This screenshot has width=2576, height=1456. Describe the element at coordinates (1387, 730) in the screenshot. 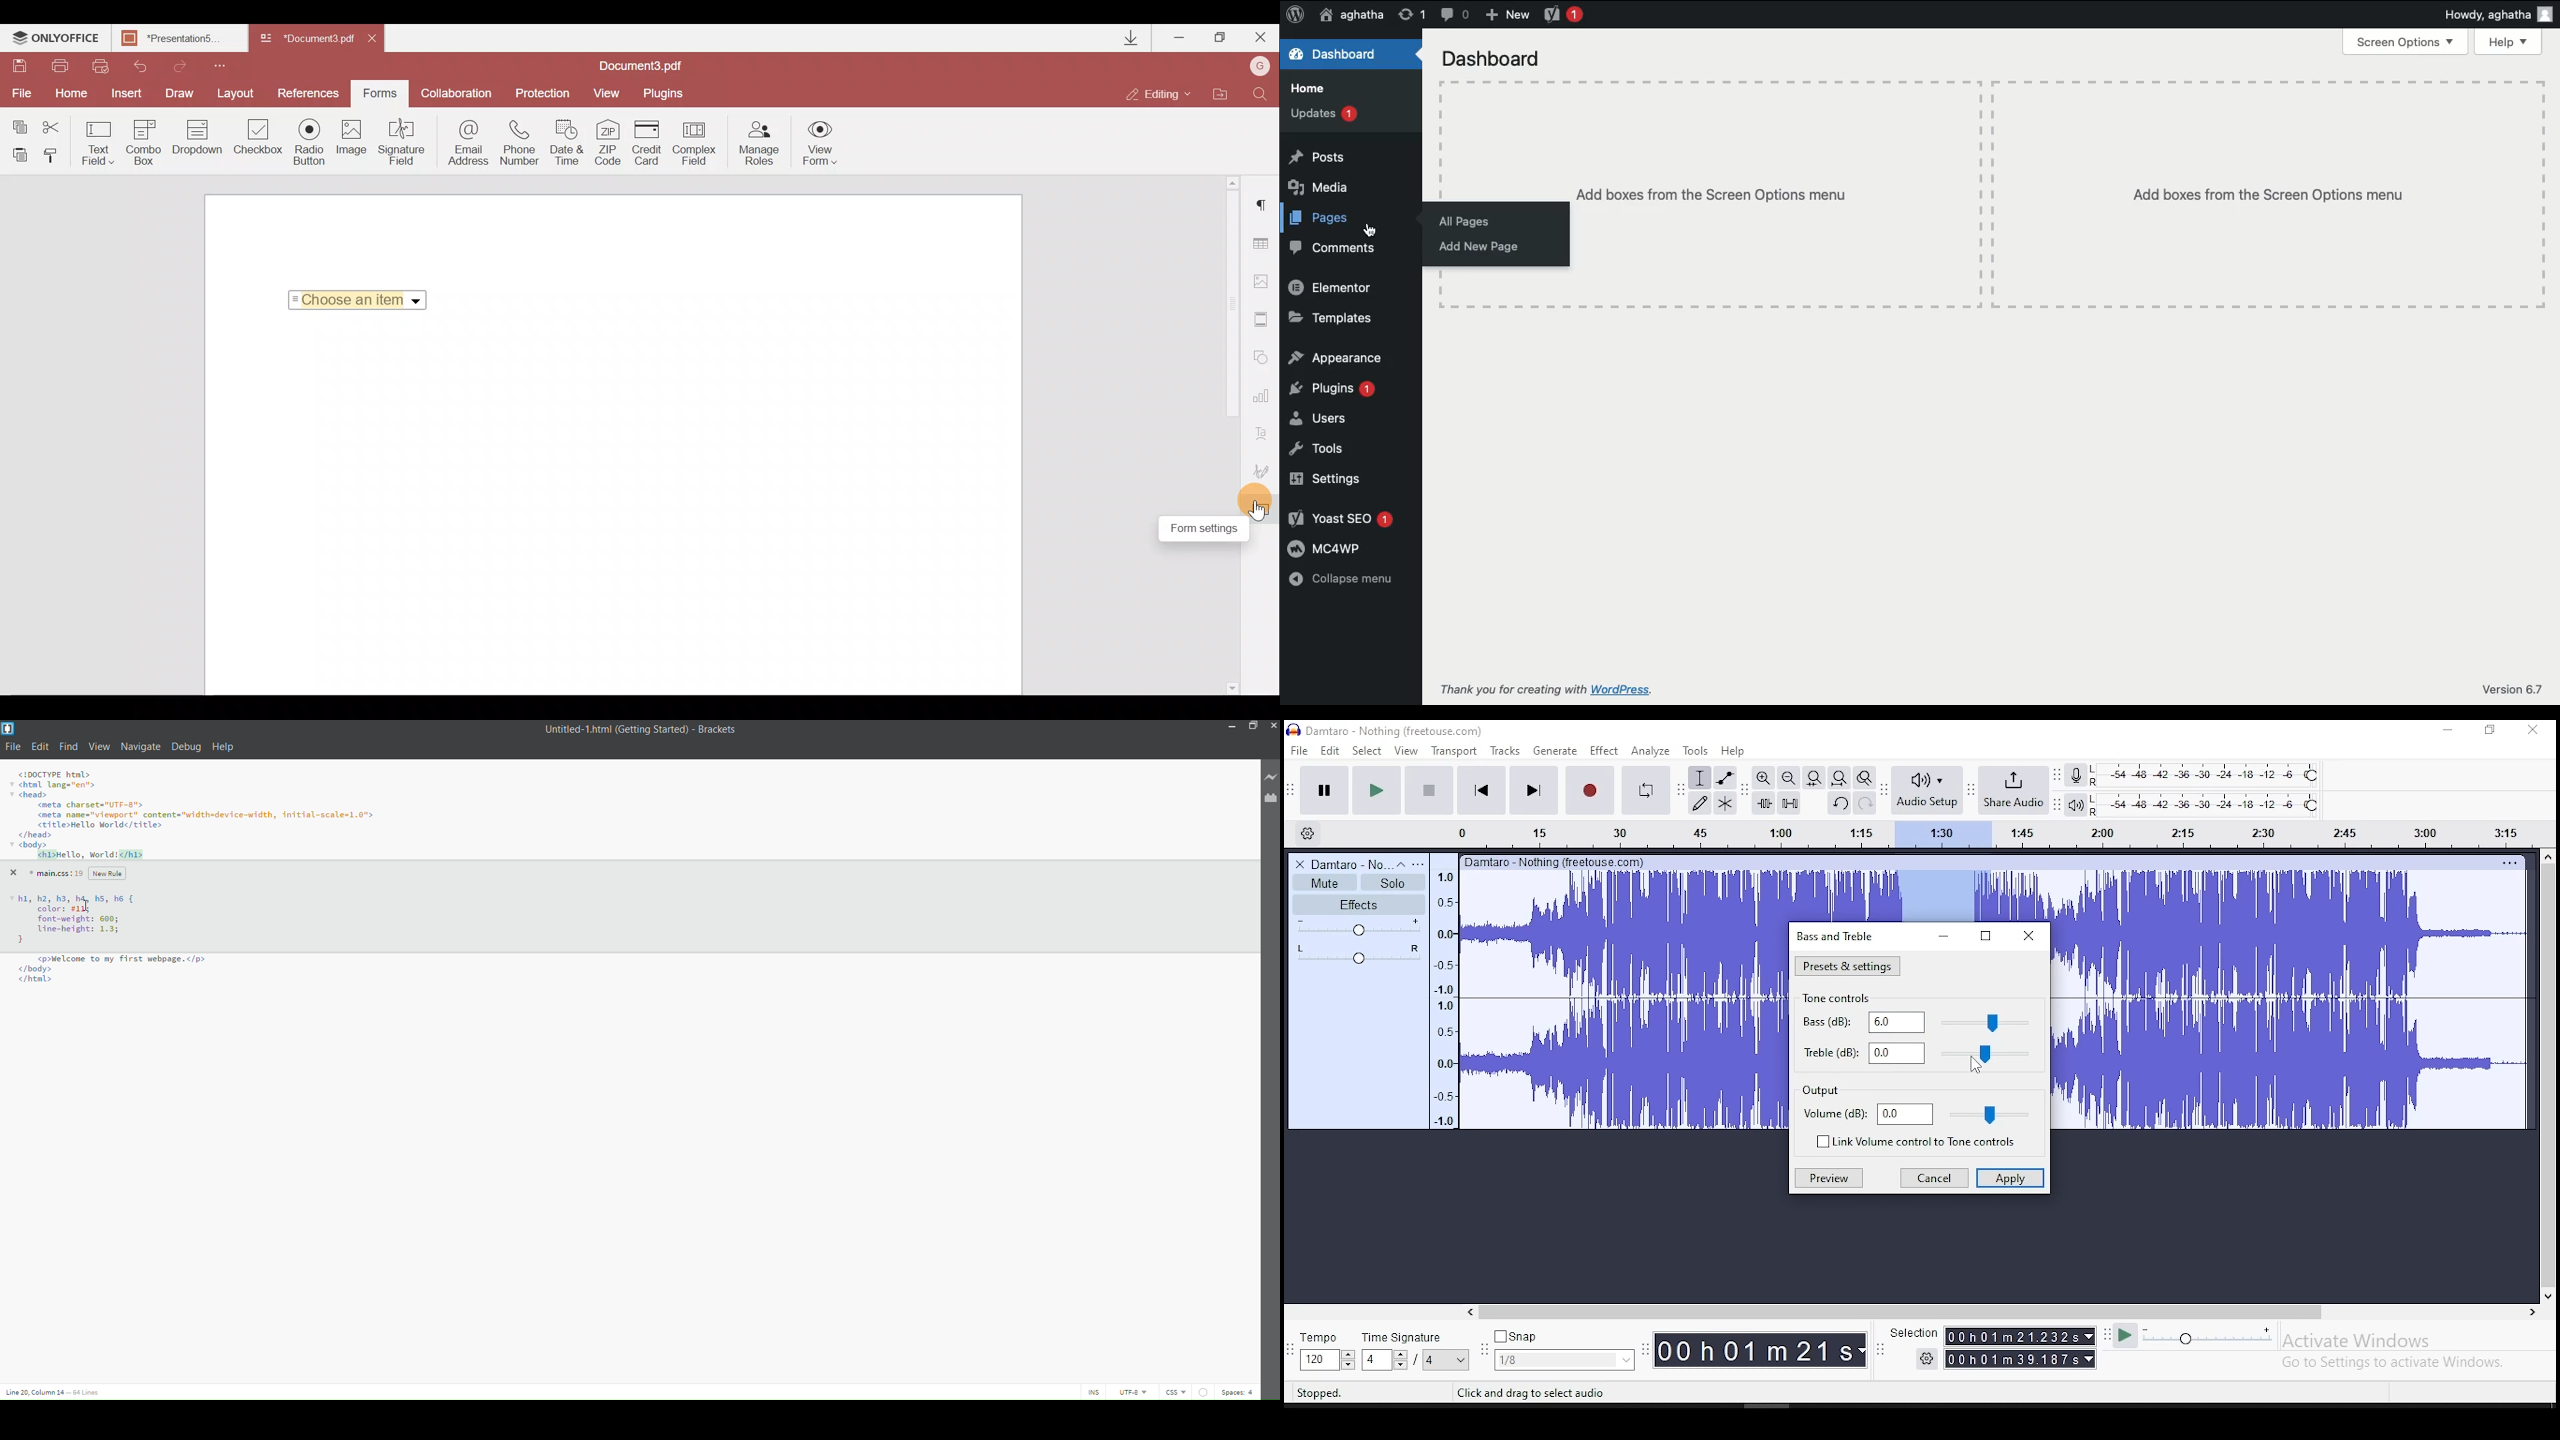

I see `) Damtaro - Nothing (freetouse.com)` at that location.